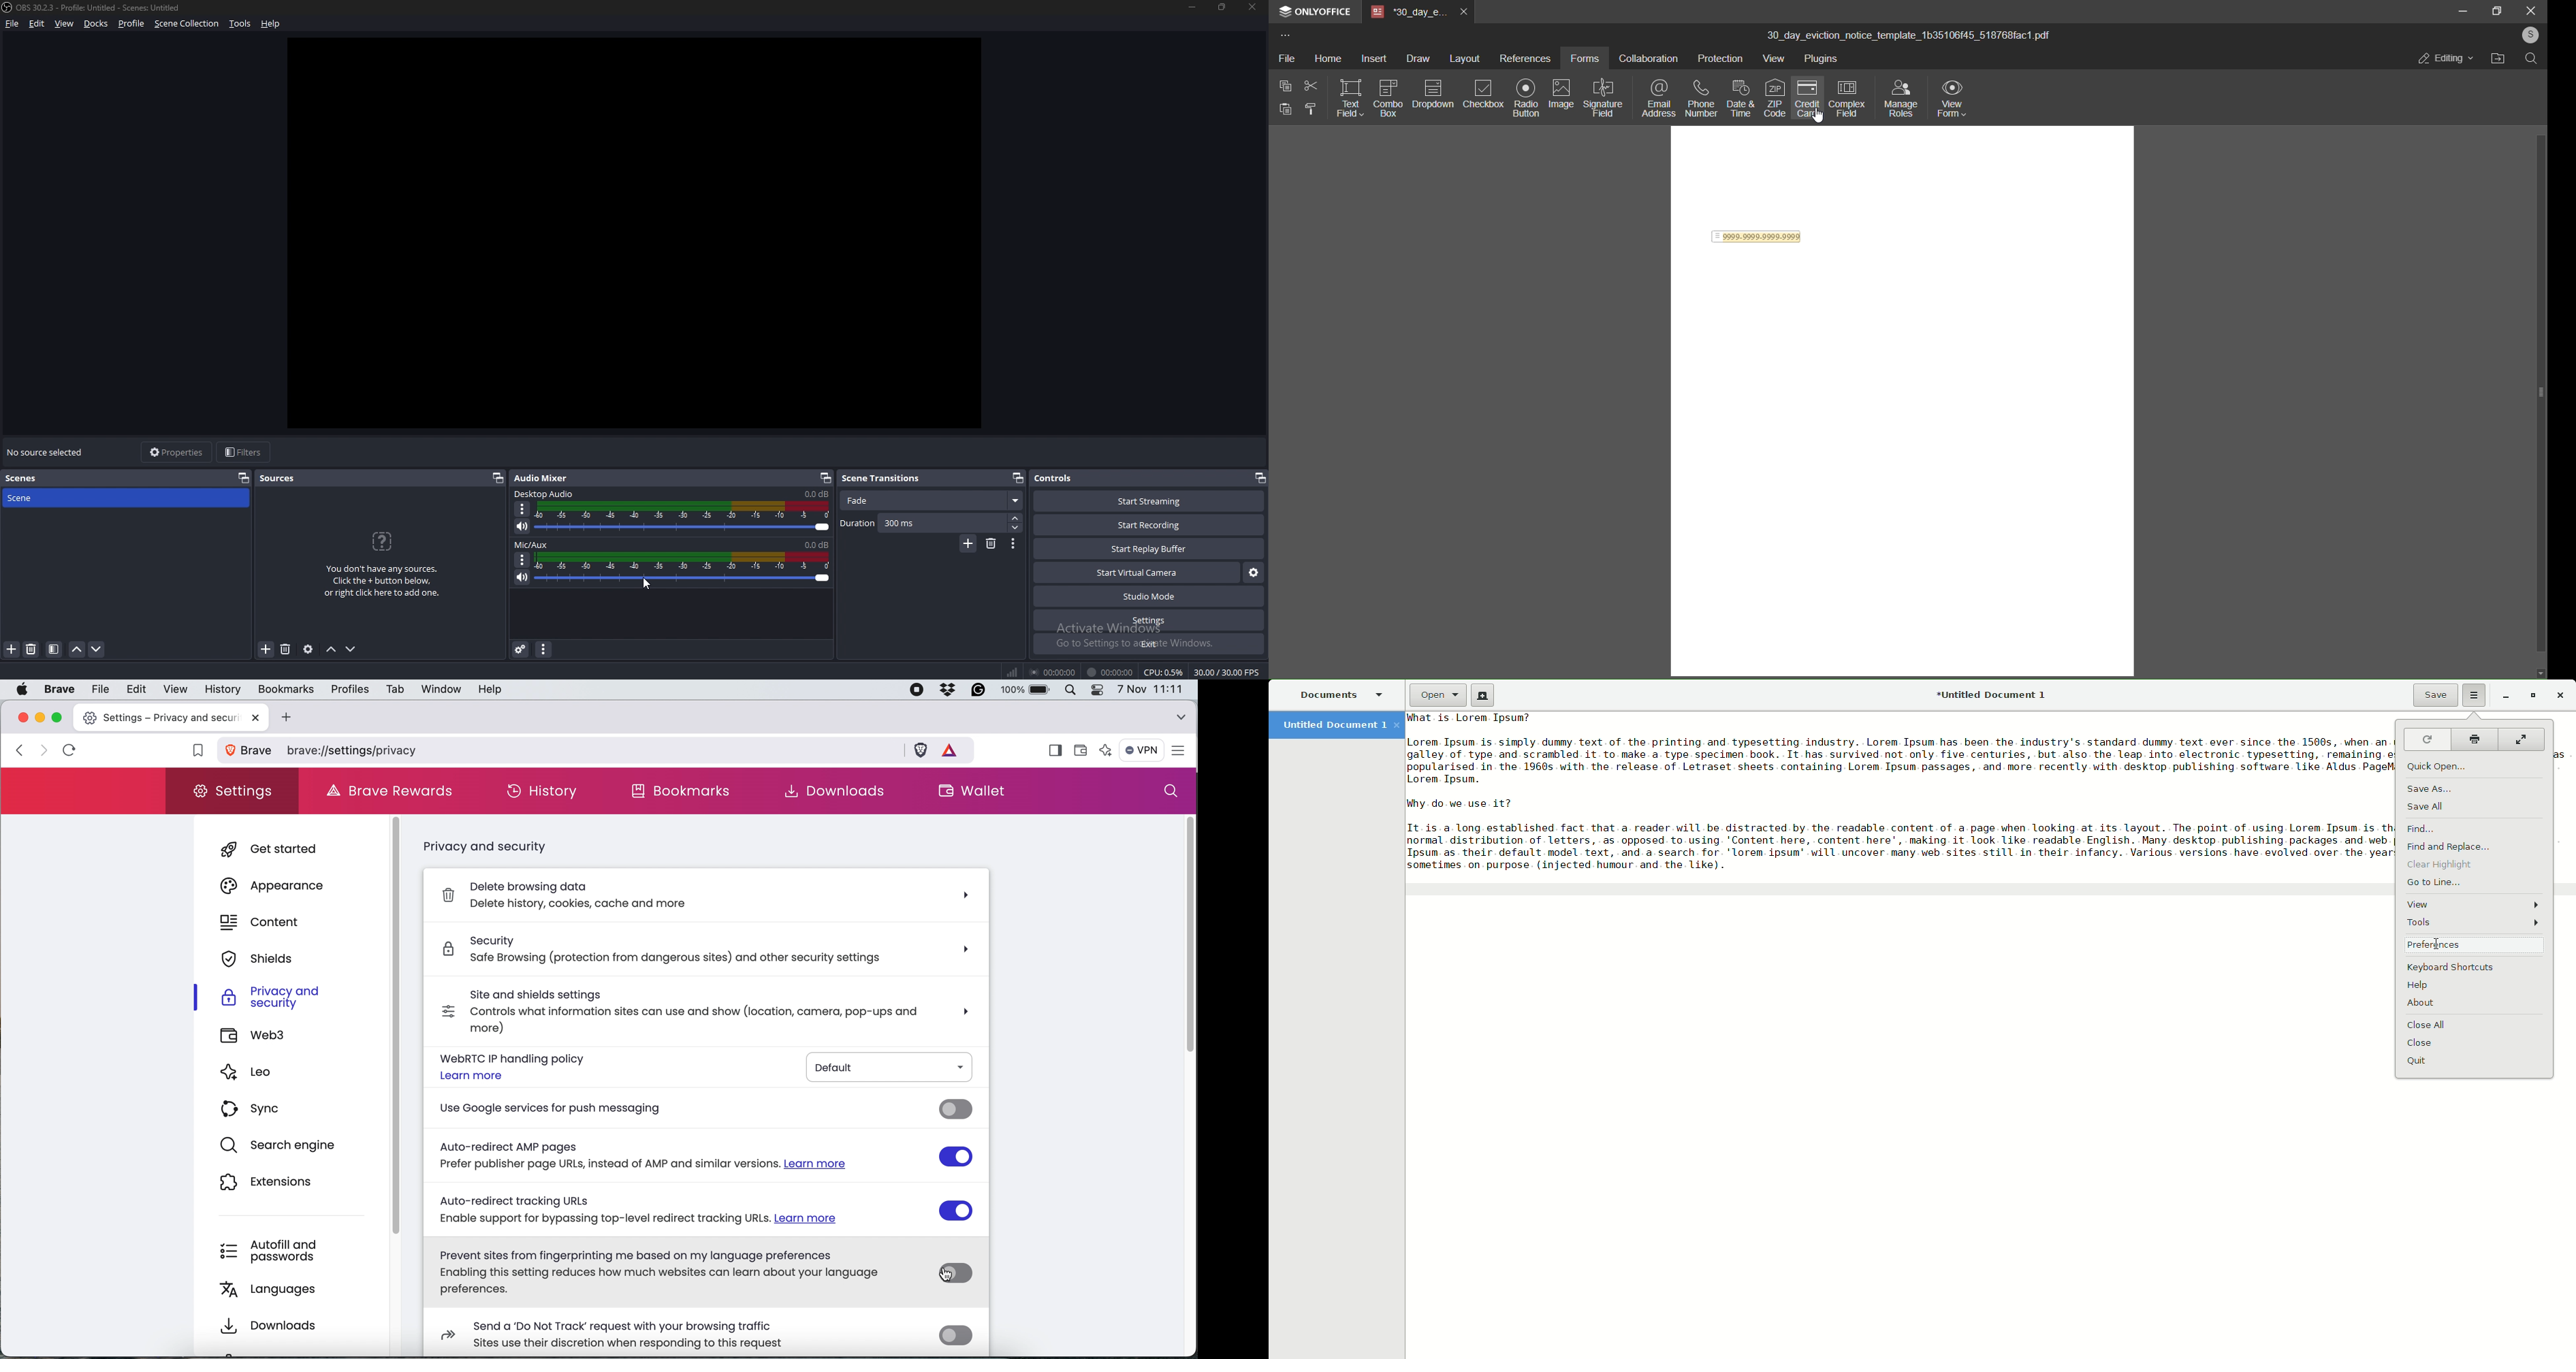 The width and height of the screenshot is (2576, 1372). I want to click on scene, so click(26, 498).